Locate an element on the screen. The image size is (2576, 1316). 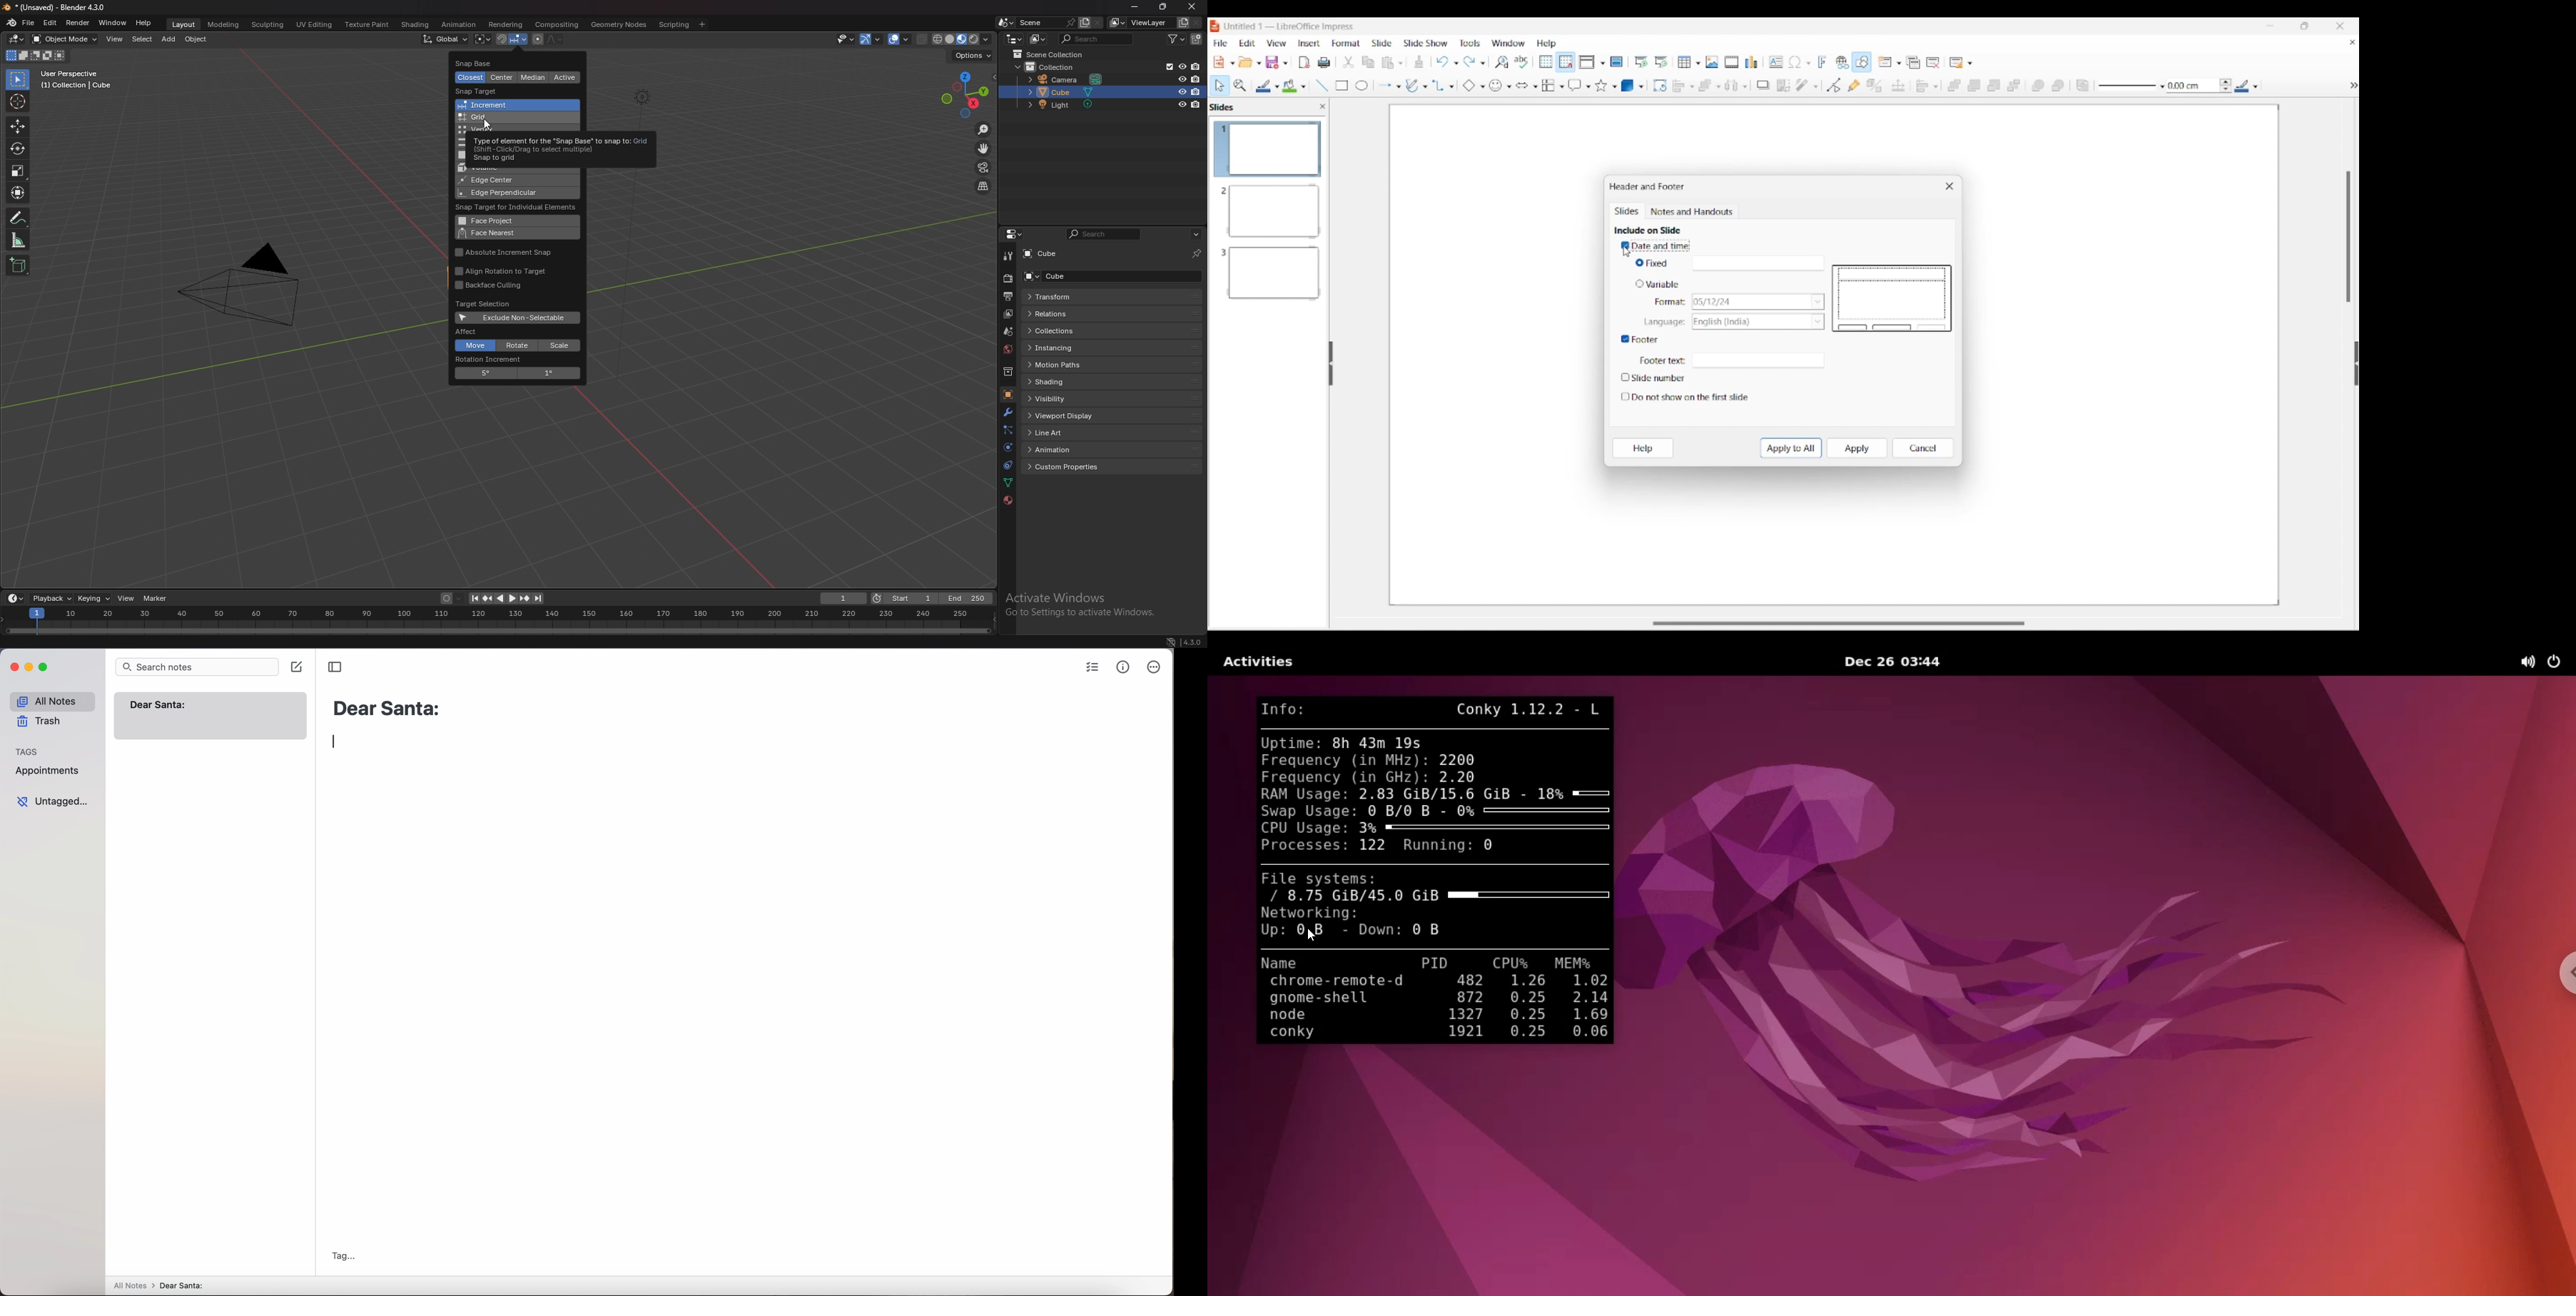
Insert table options is located at coordinates (1689, 62).